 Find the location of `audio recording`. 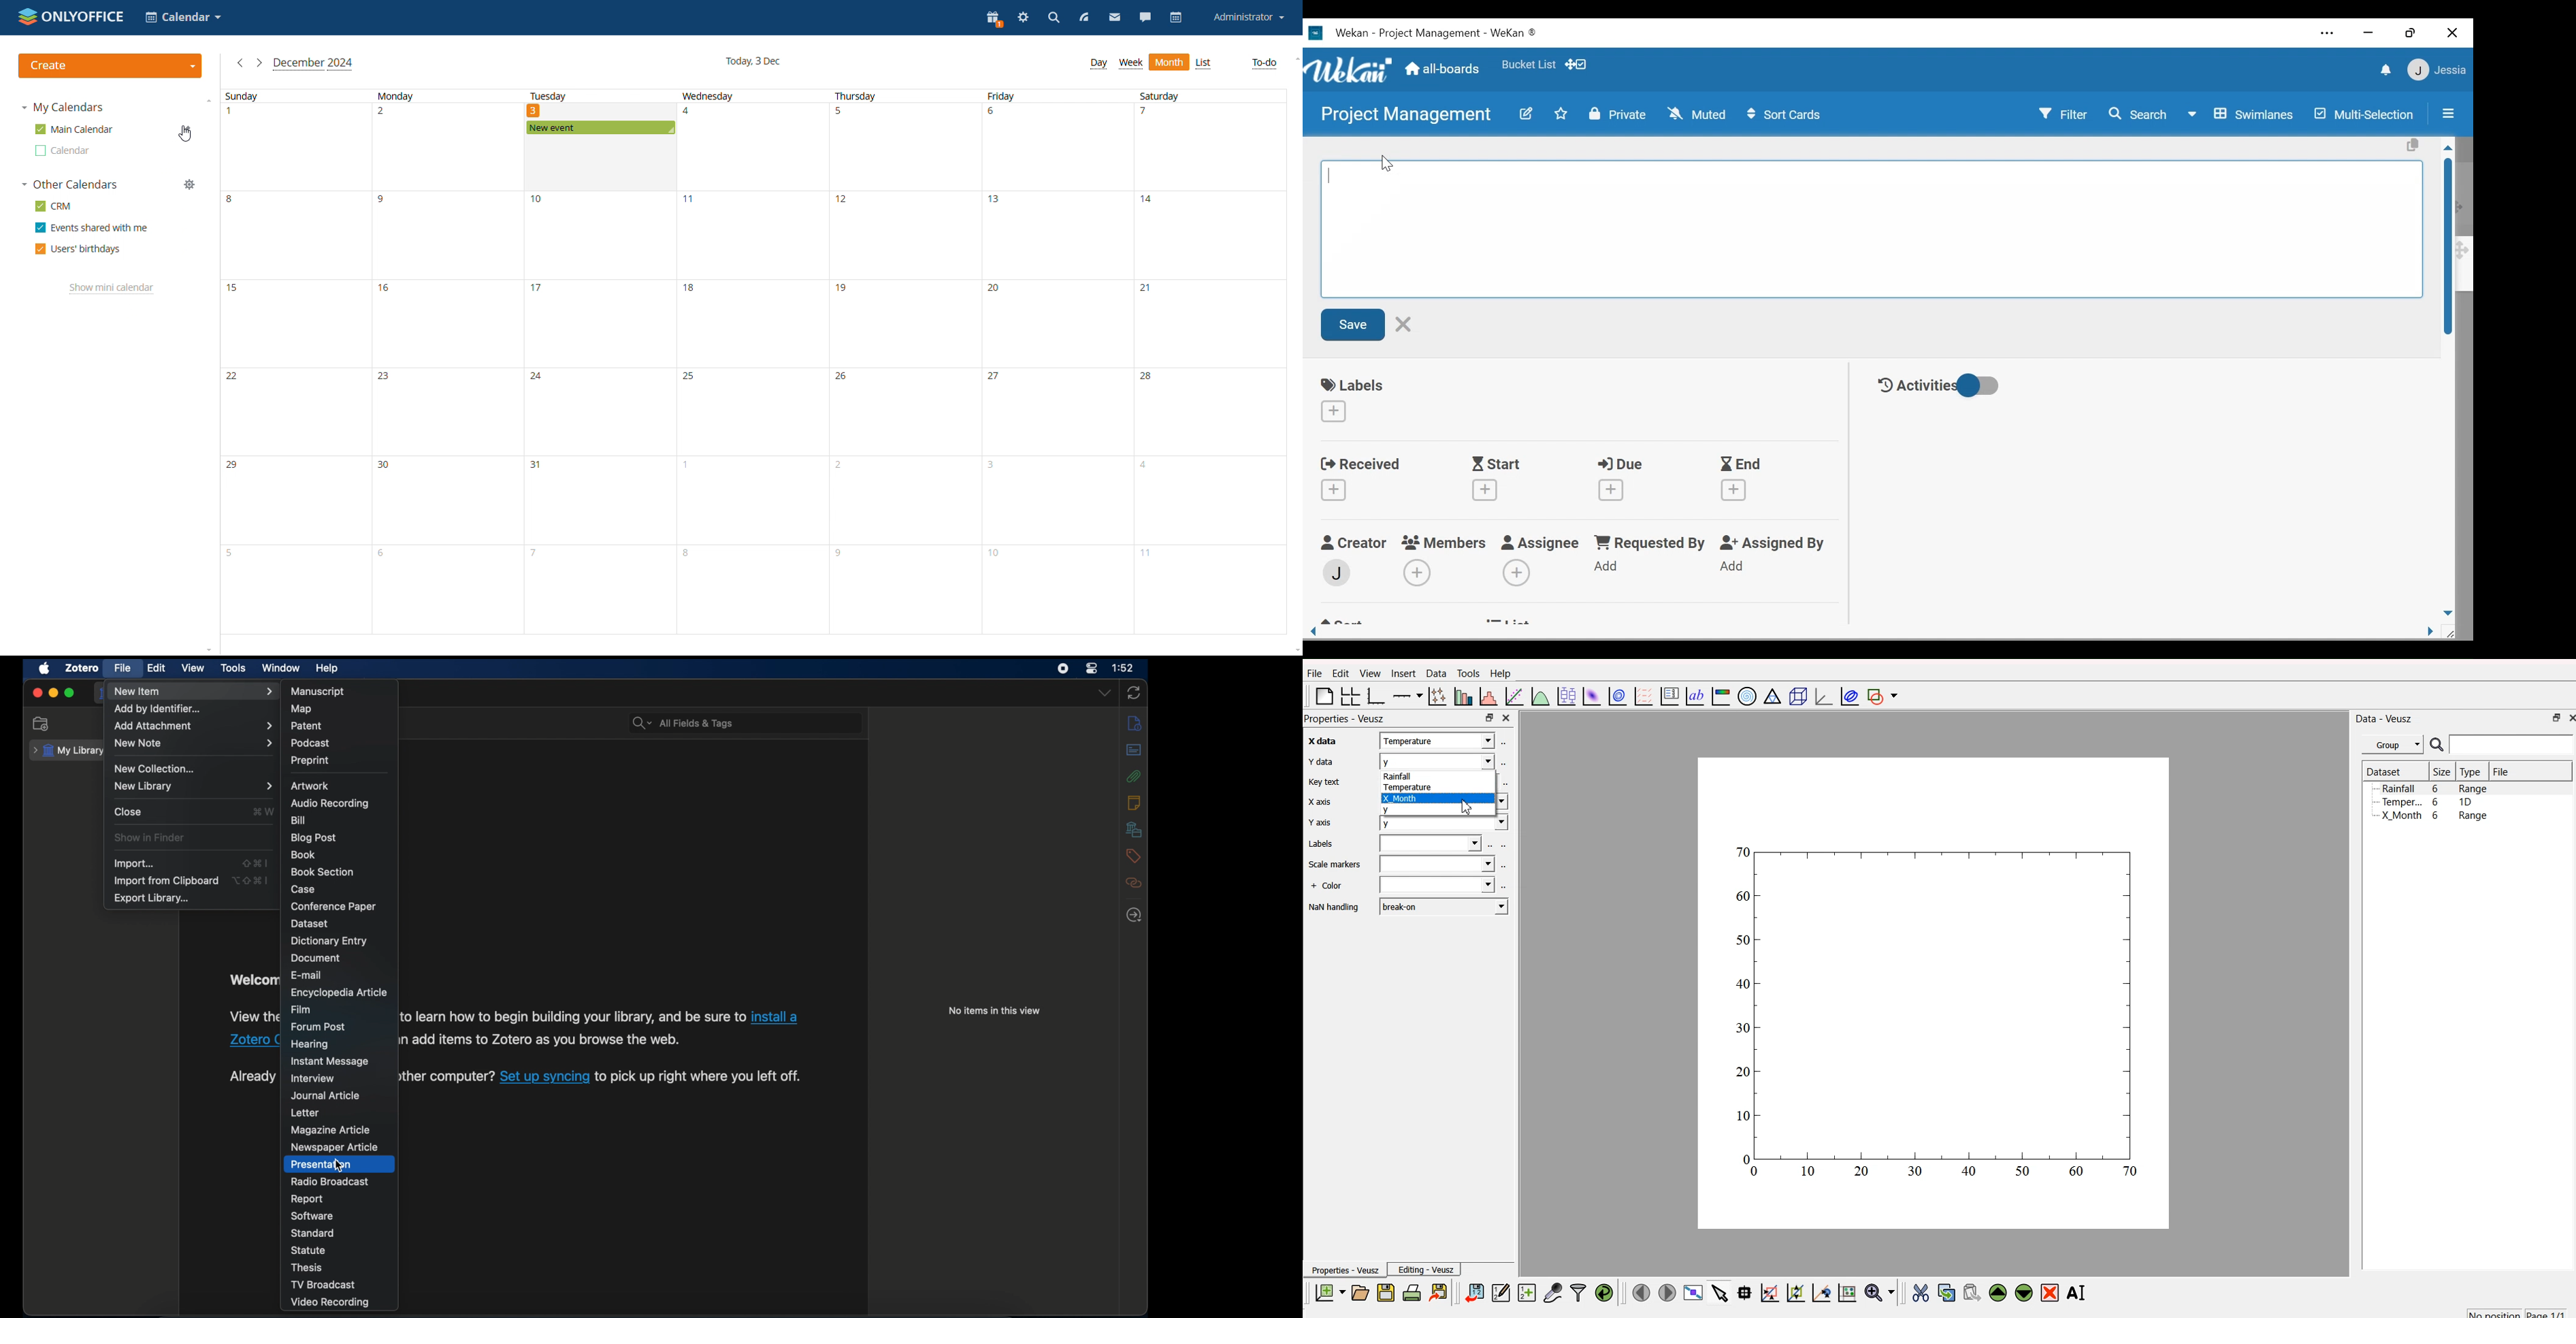

audio recording is located at coordinates (329, 803).